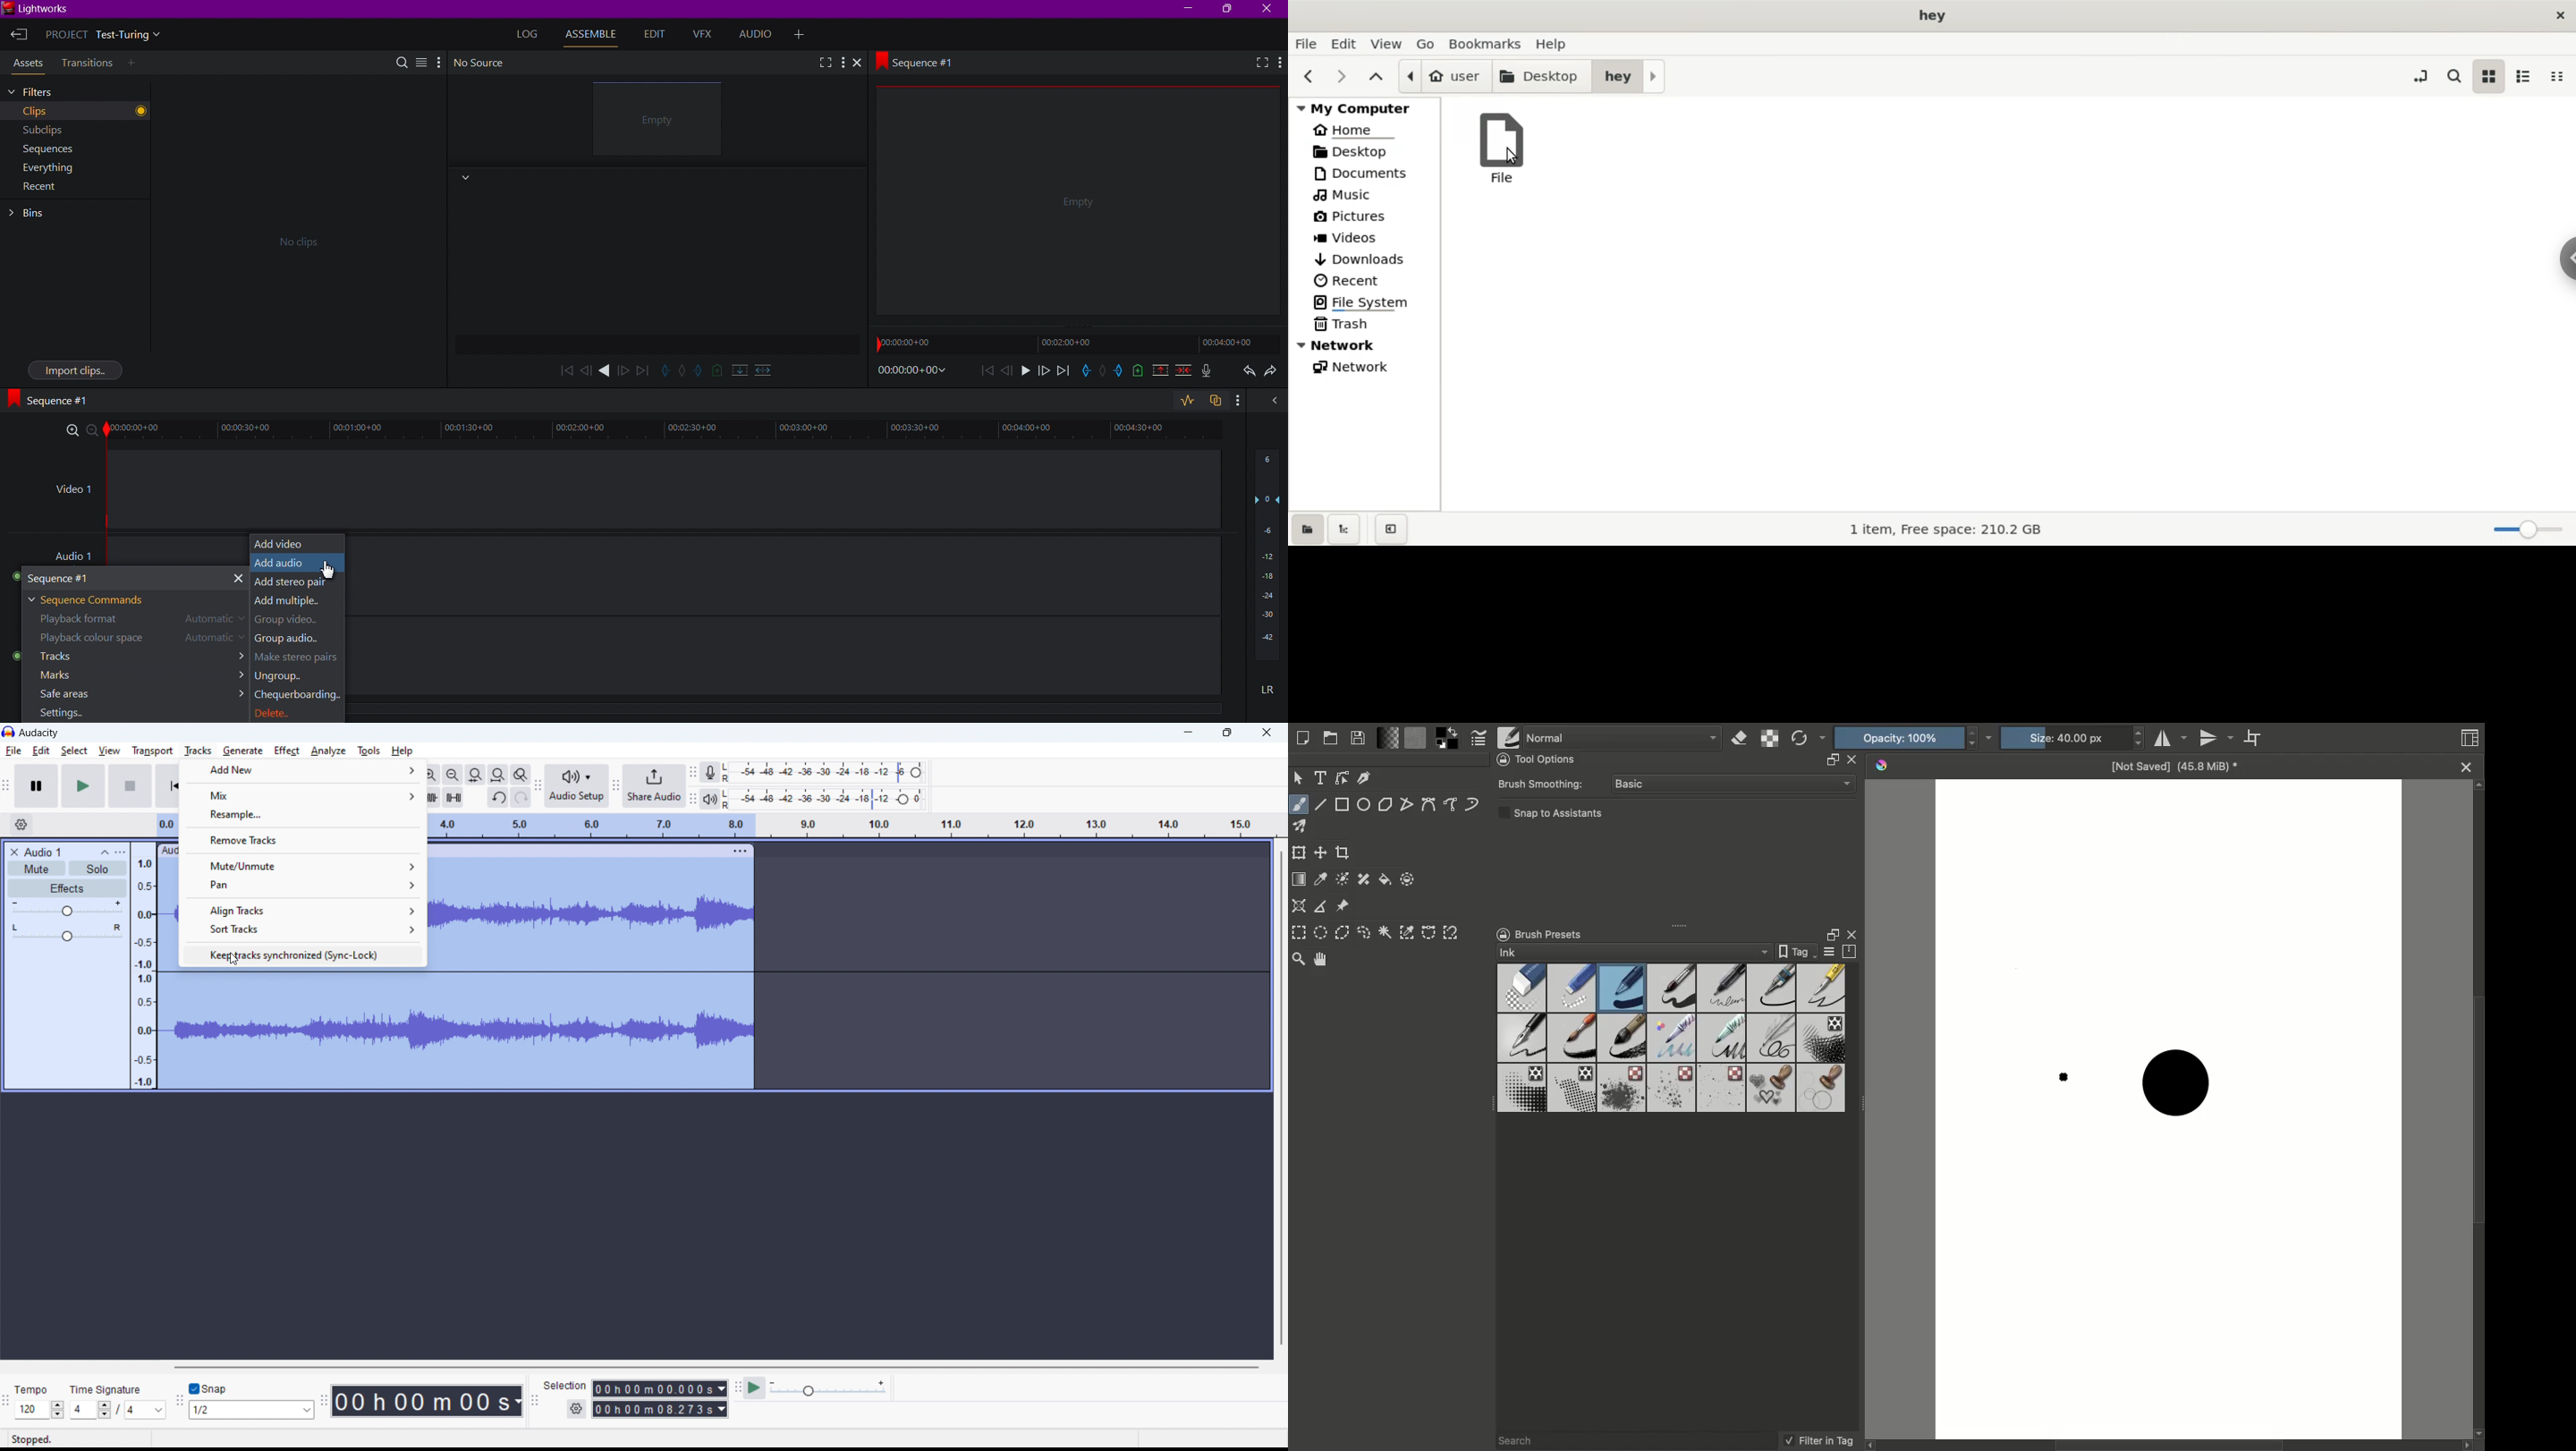 This screenshot has height=1456, width=2576. What do you see at coordinates (1566, 44) in the screenshot?
I see `help` at bounding box center [1566, 44].